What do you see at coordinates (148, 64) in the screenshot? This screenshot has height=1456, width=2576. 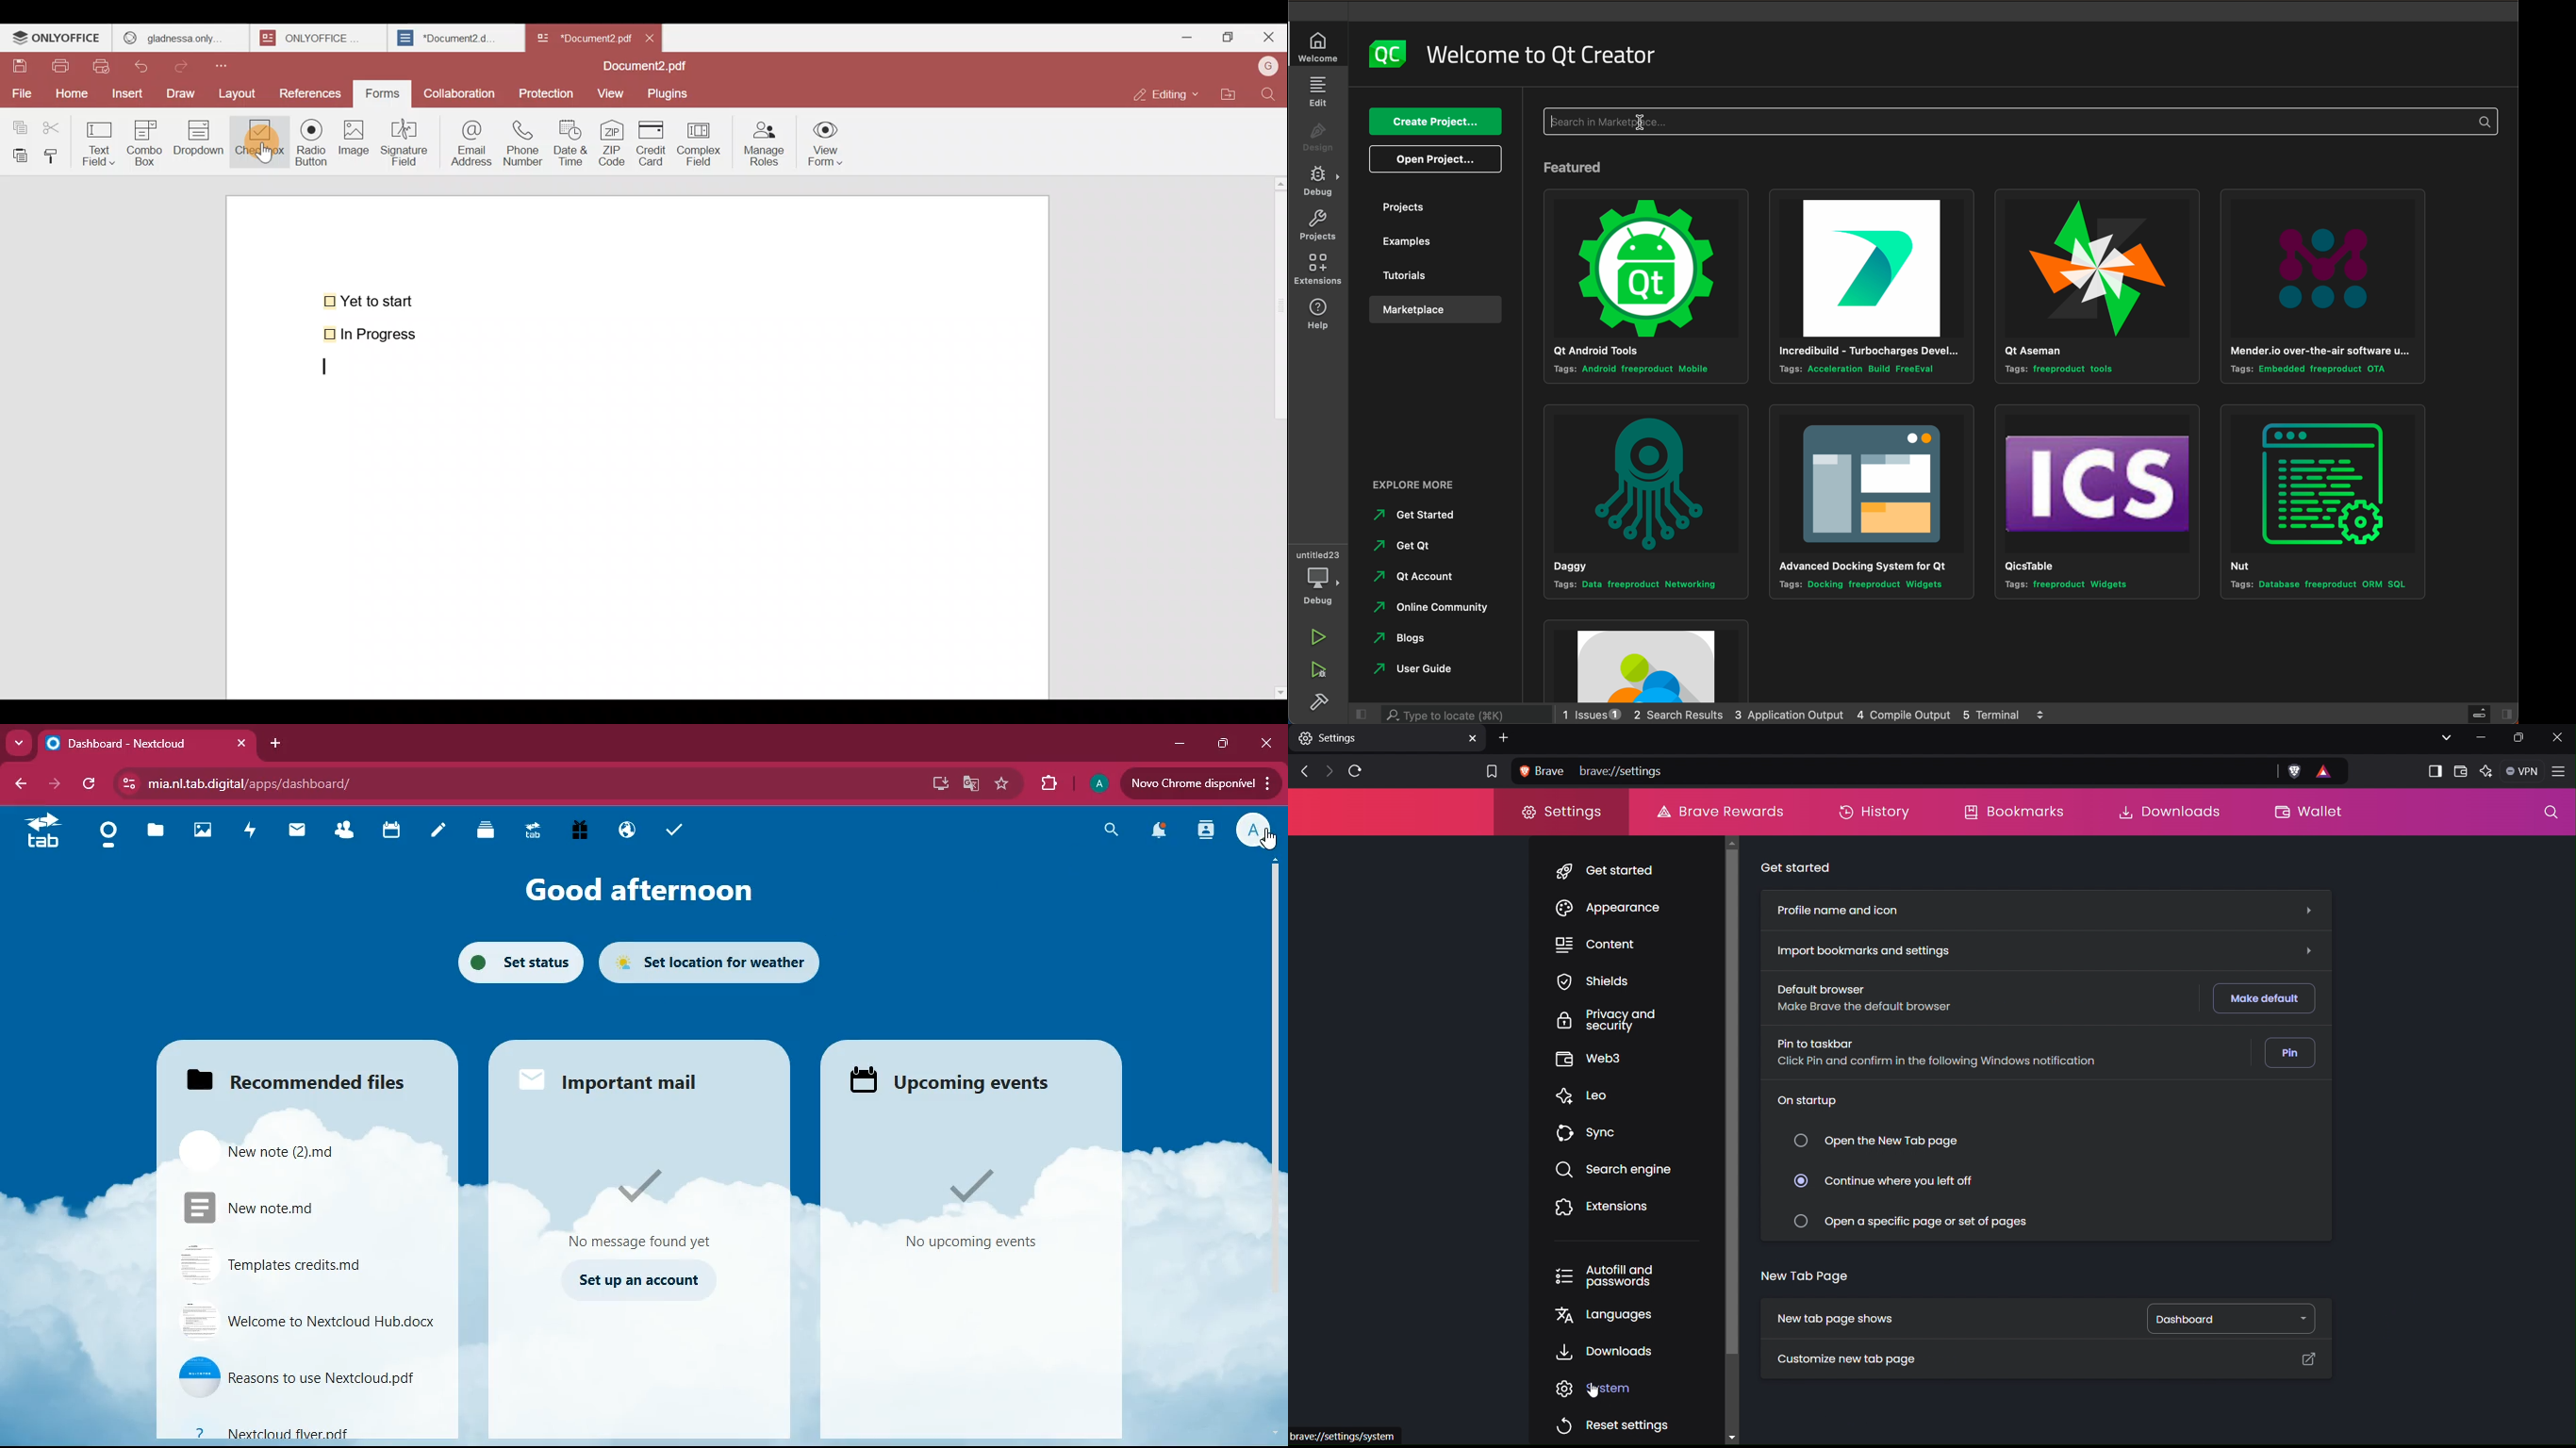 I see `Undo` at bounding box center [148, 64].